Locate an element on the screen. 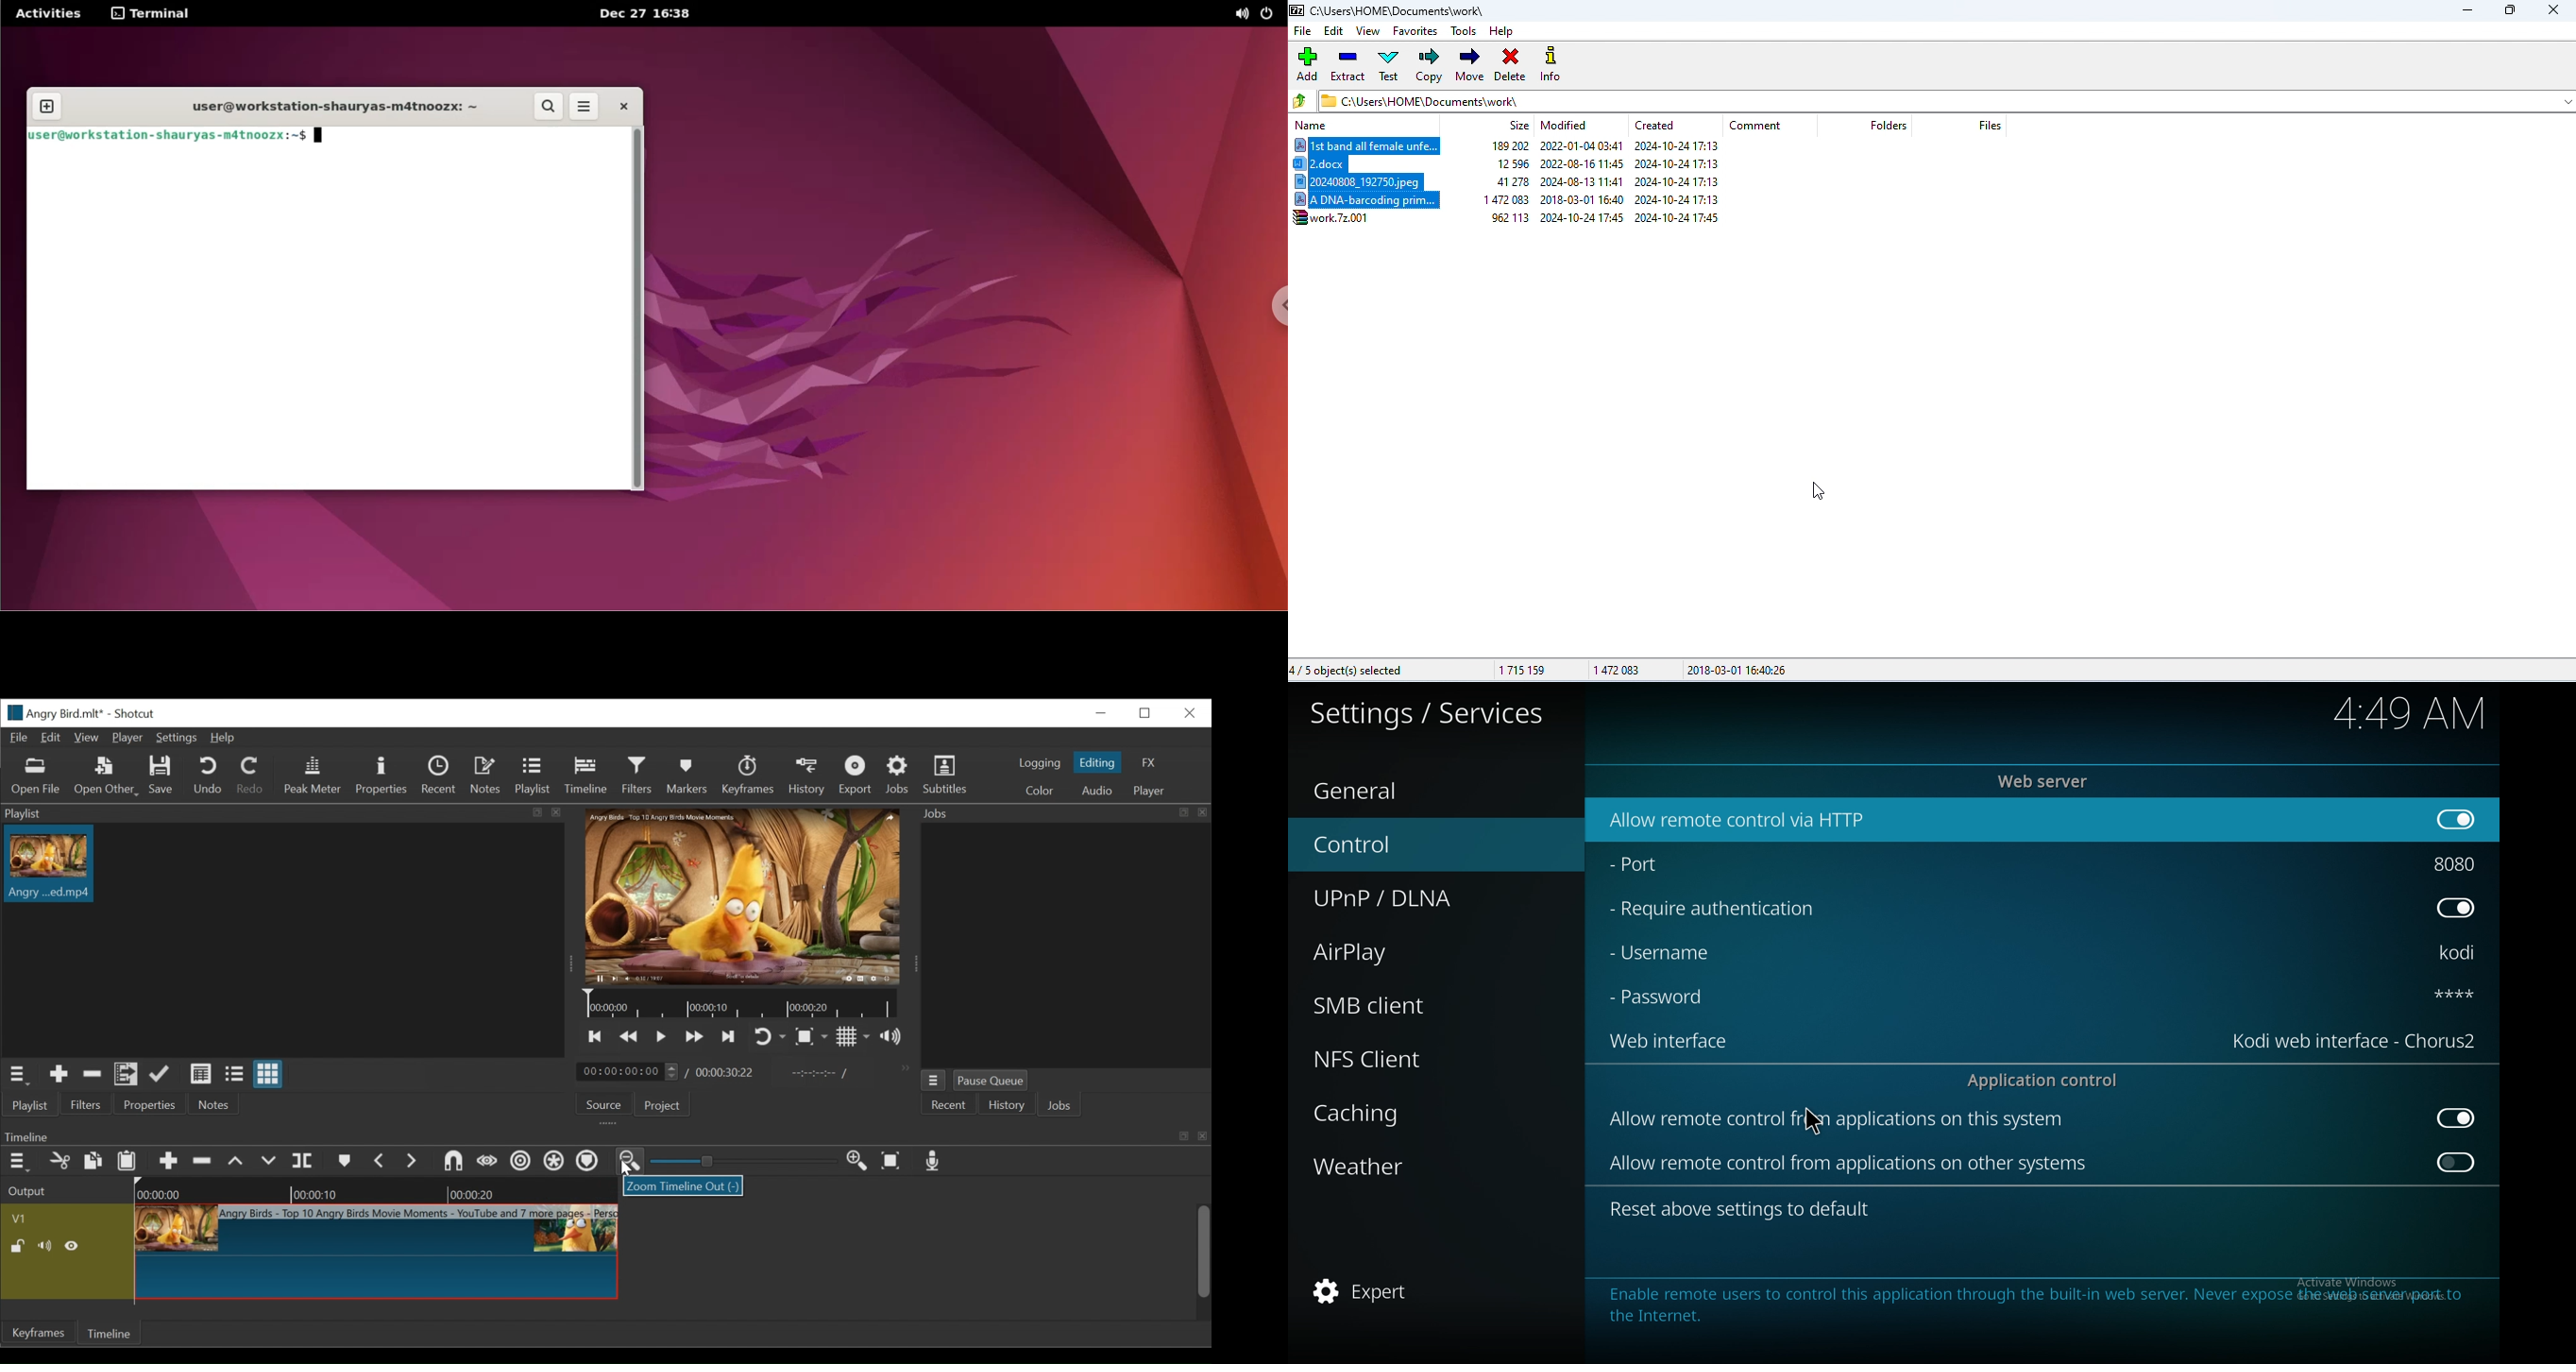  Timelie is located at coordinates (108, 1335).